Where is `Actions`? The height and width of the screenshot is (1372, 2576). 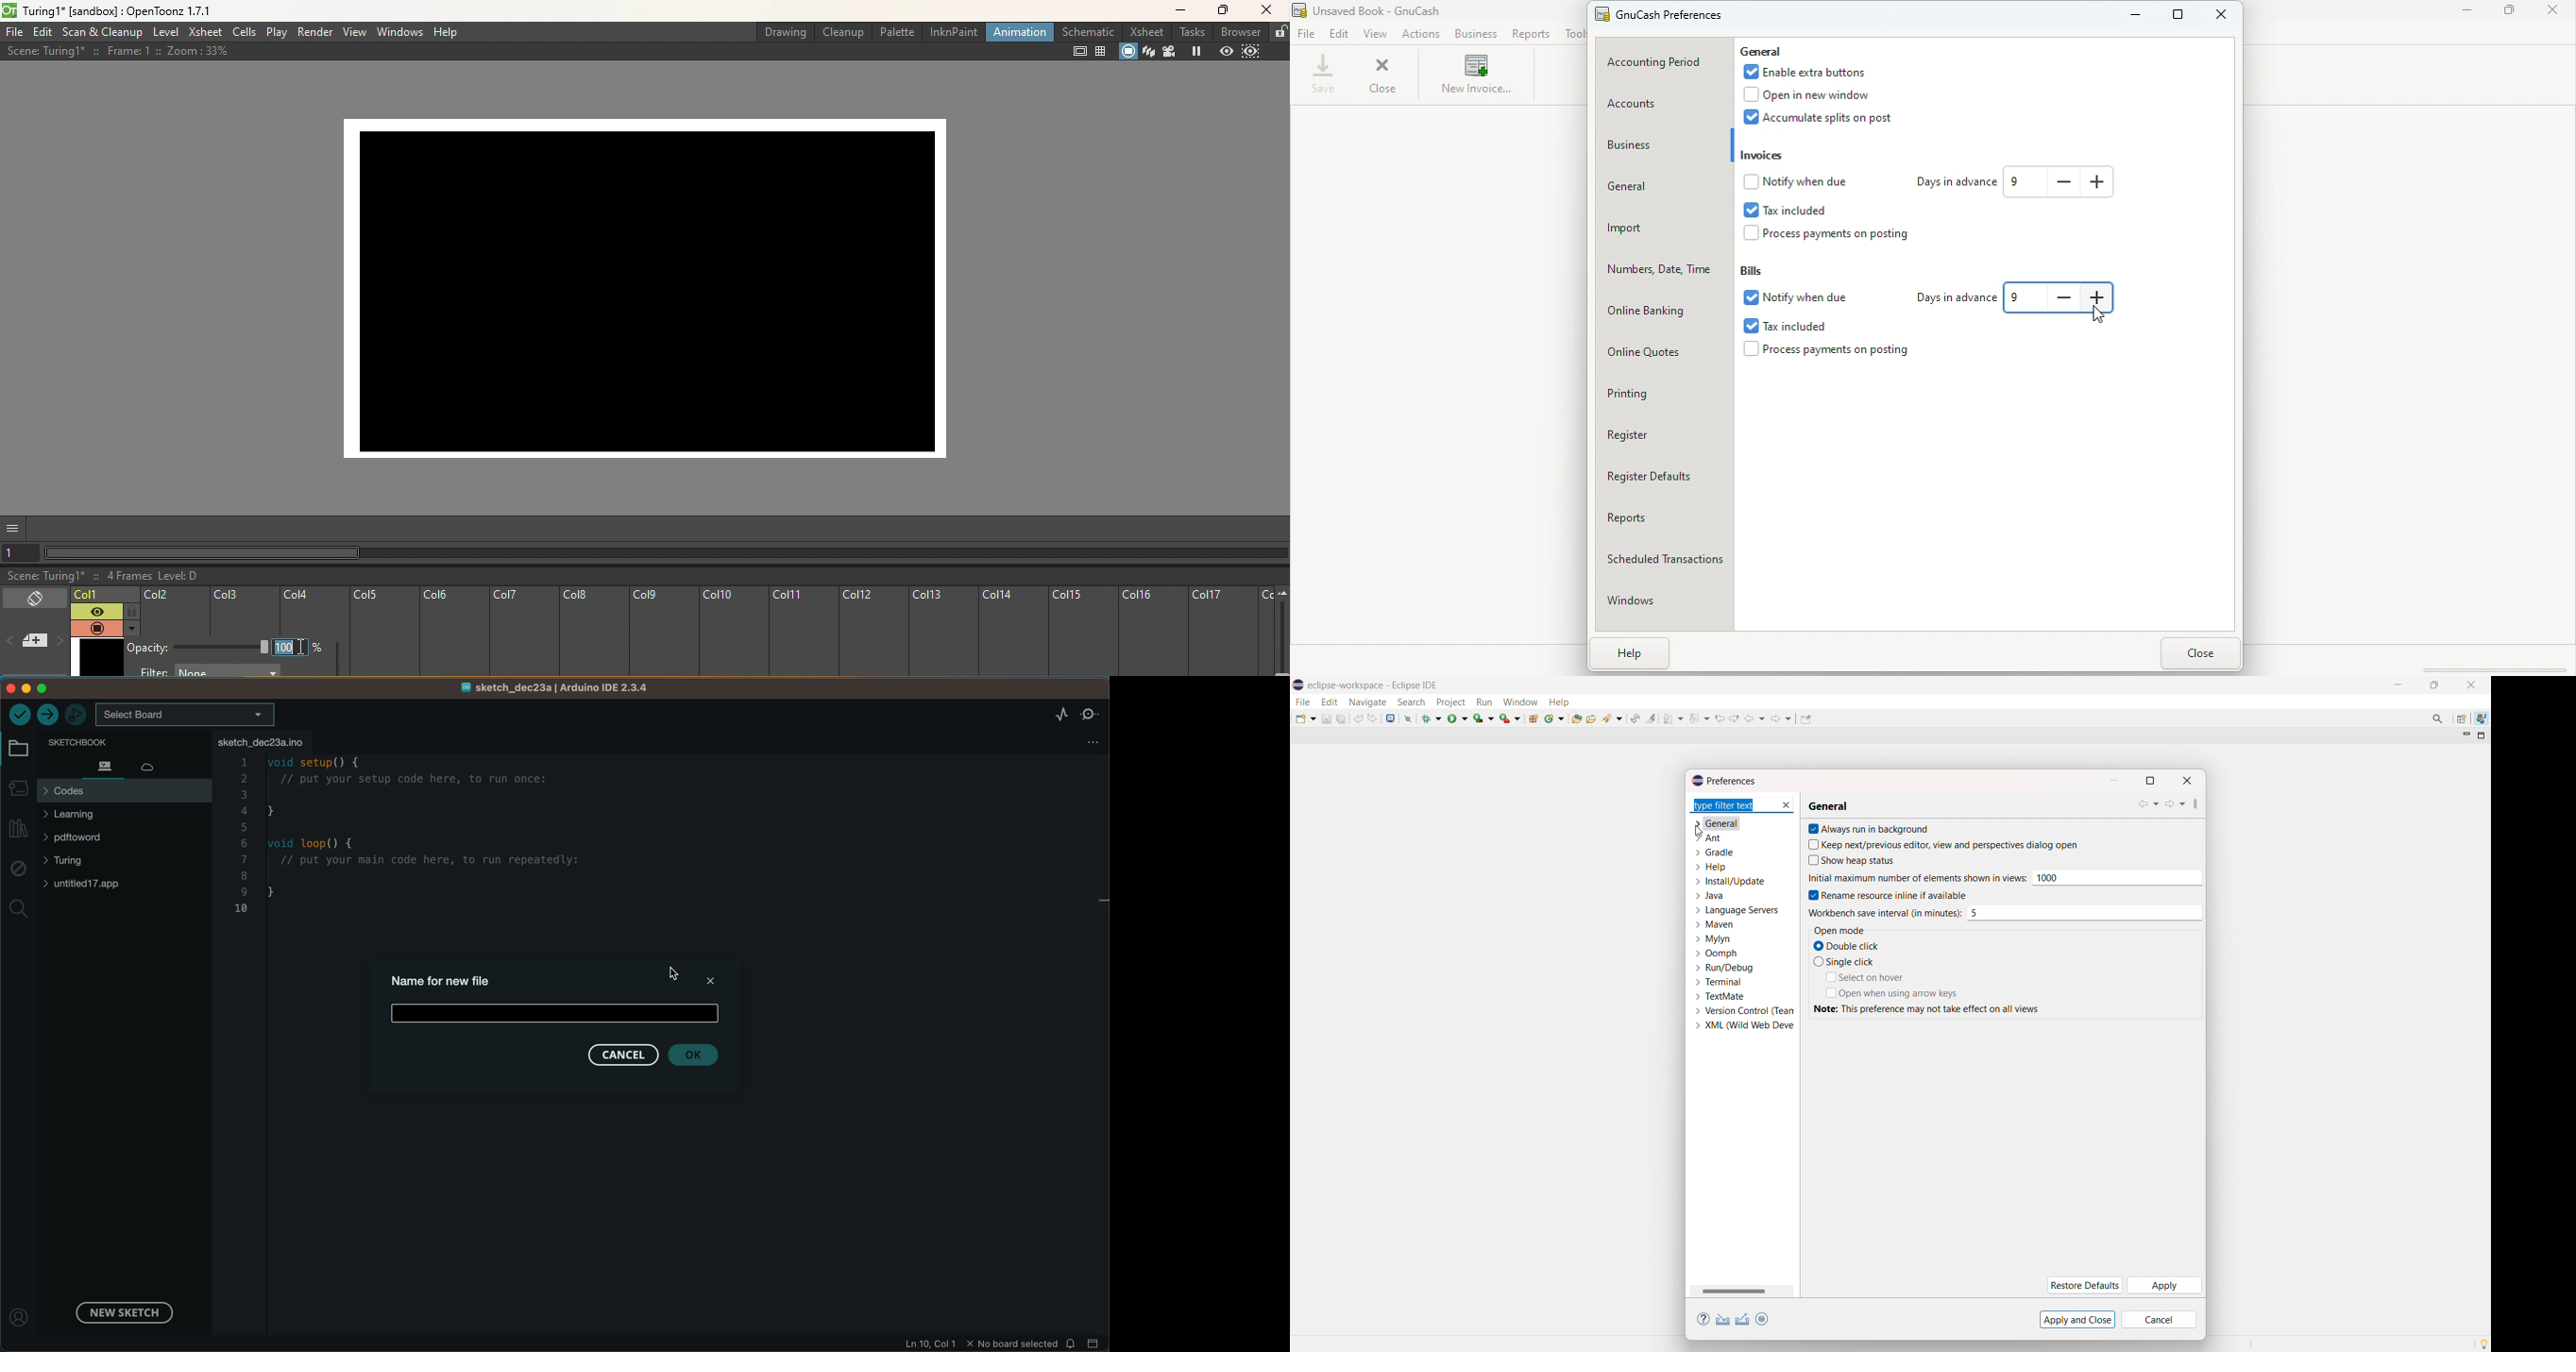 Actions is located at coordinates (1425, 34).